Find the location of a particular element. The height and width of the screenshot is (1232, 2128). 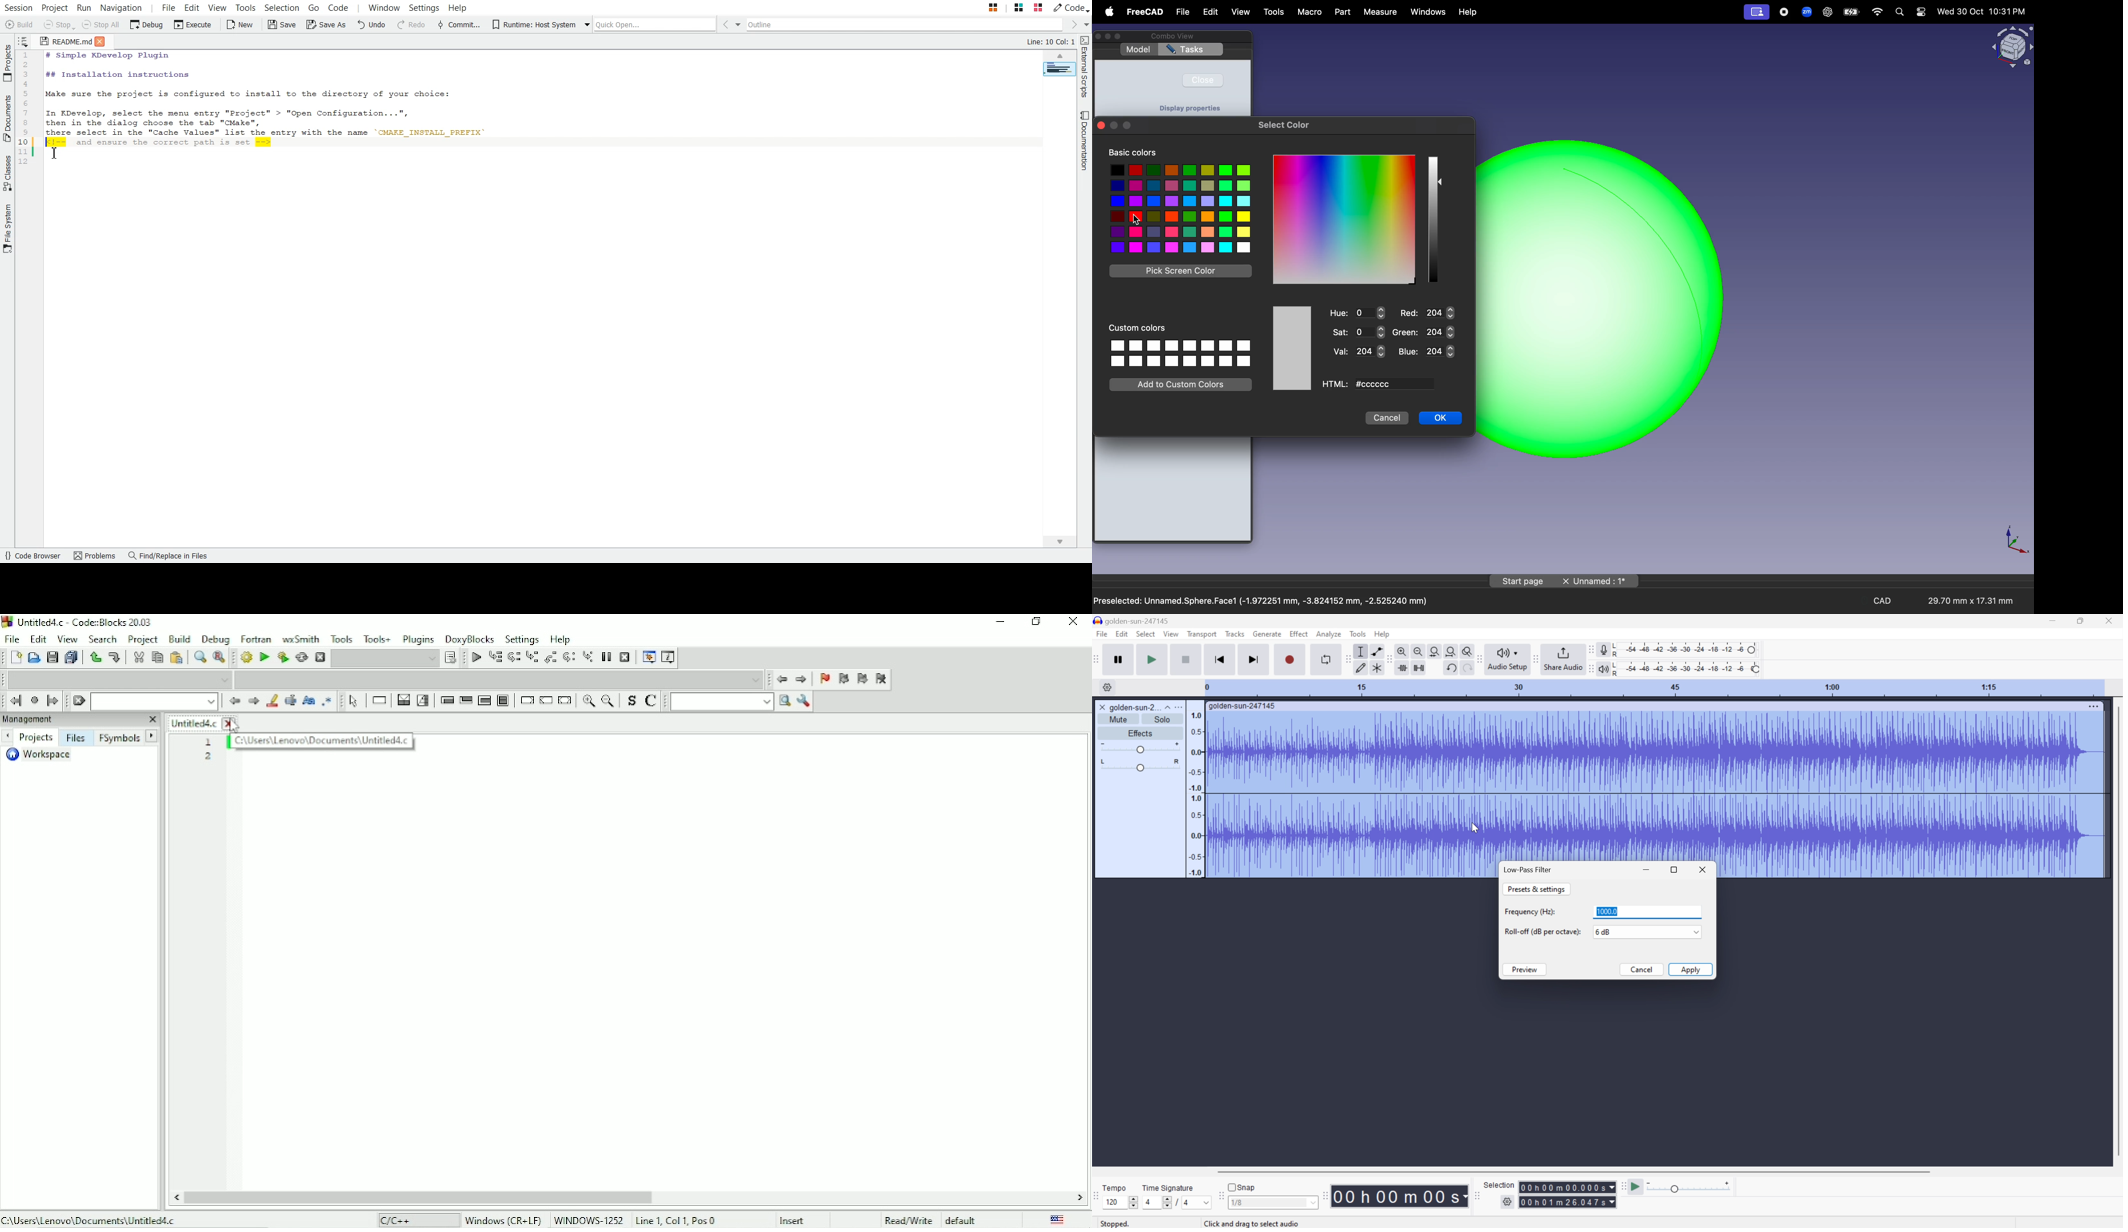

profile  is located at coordinates (1756, 13).